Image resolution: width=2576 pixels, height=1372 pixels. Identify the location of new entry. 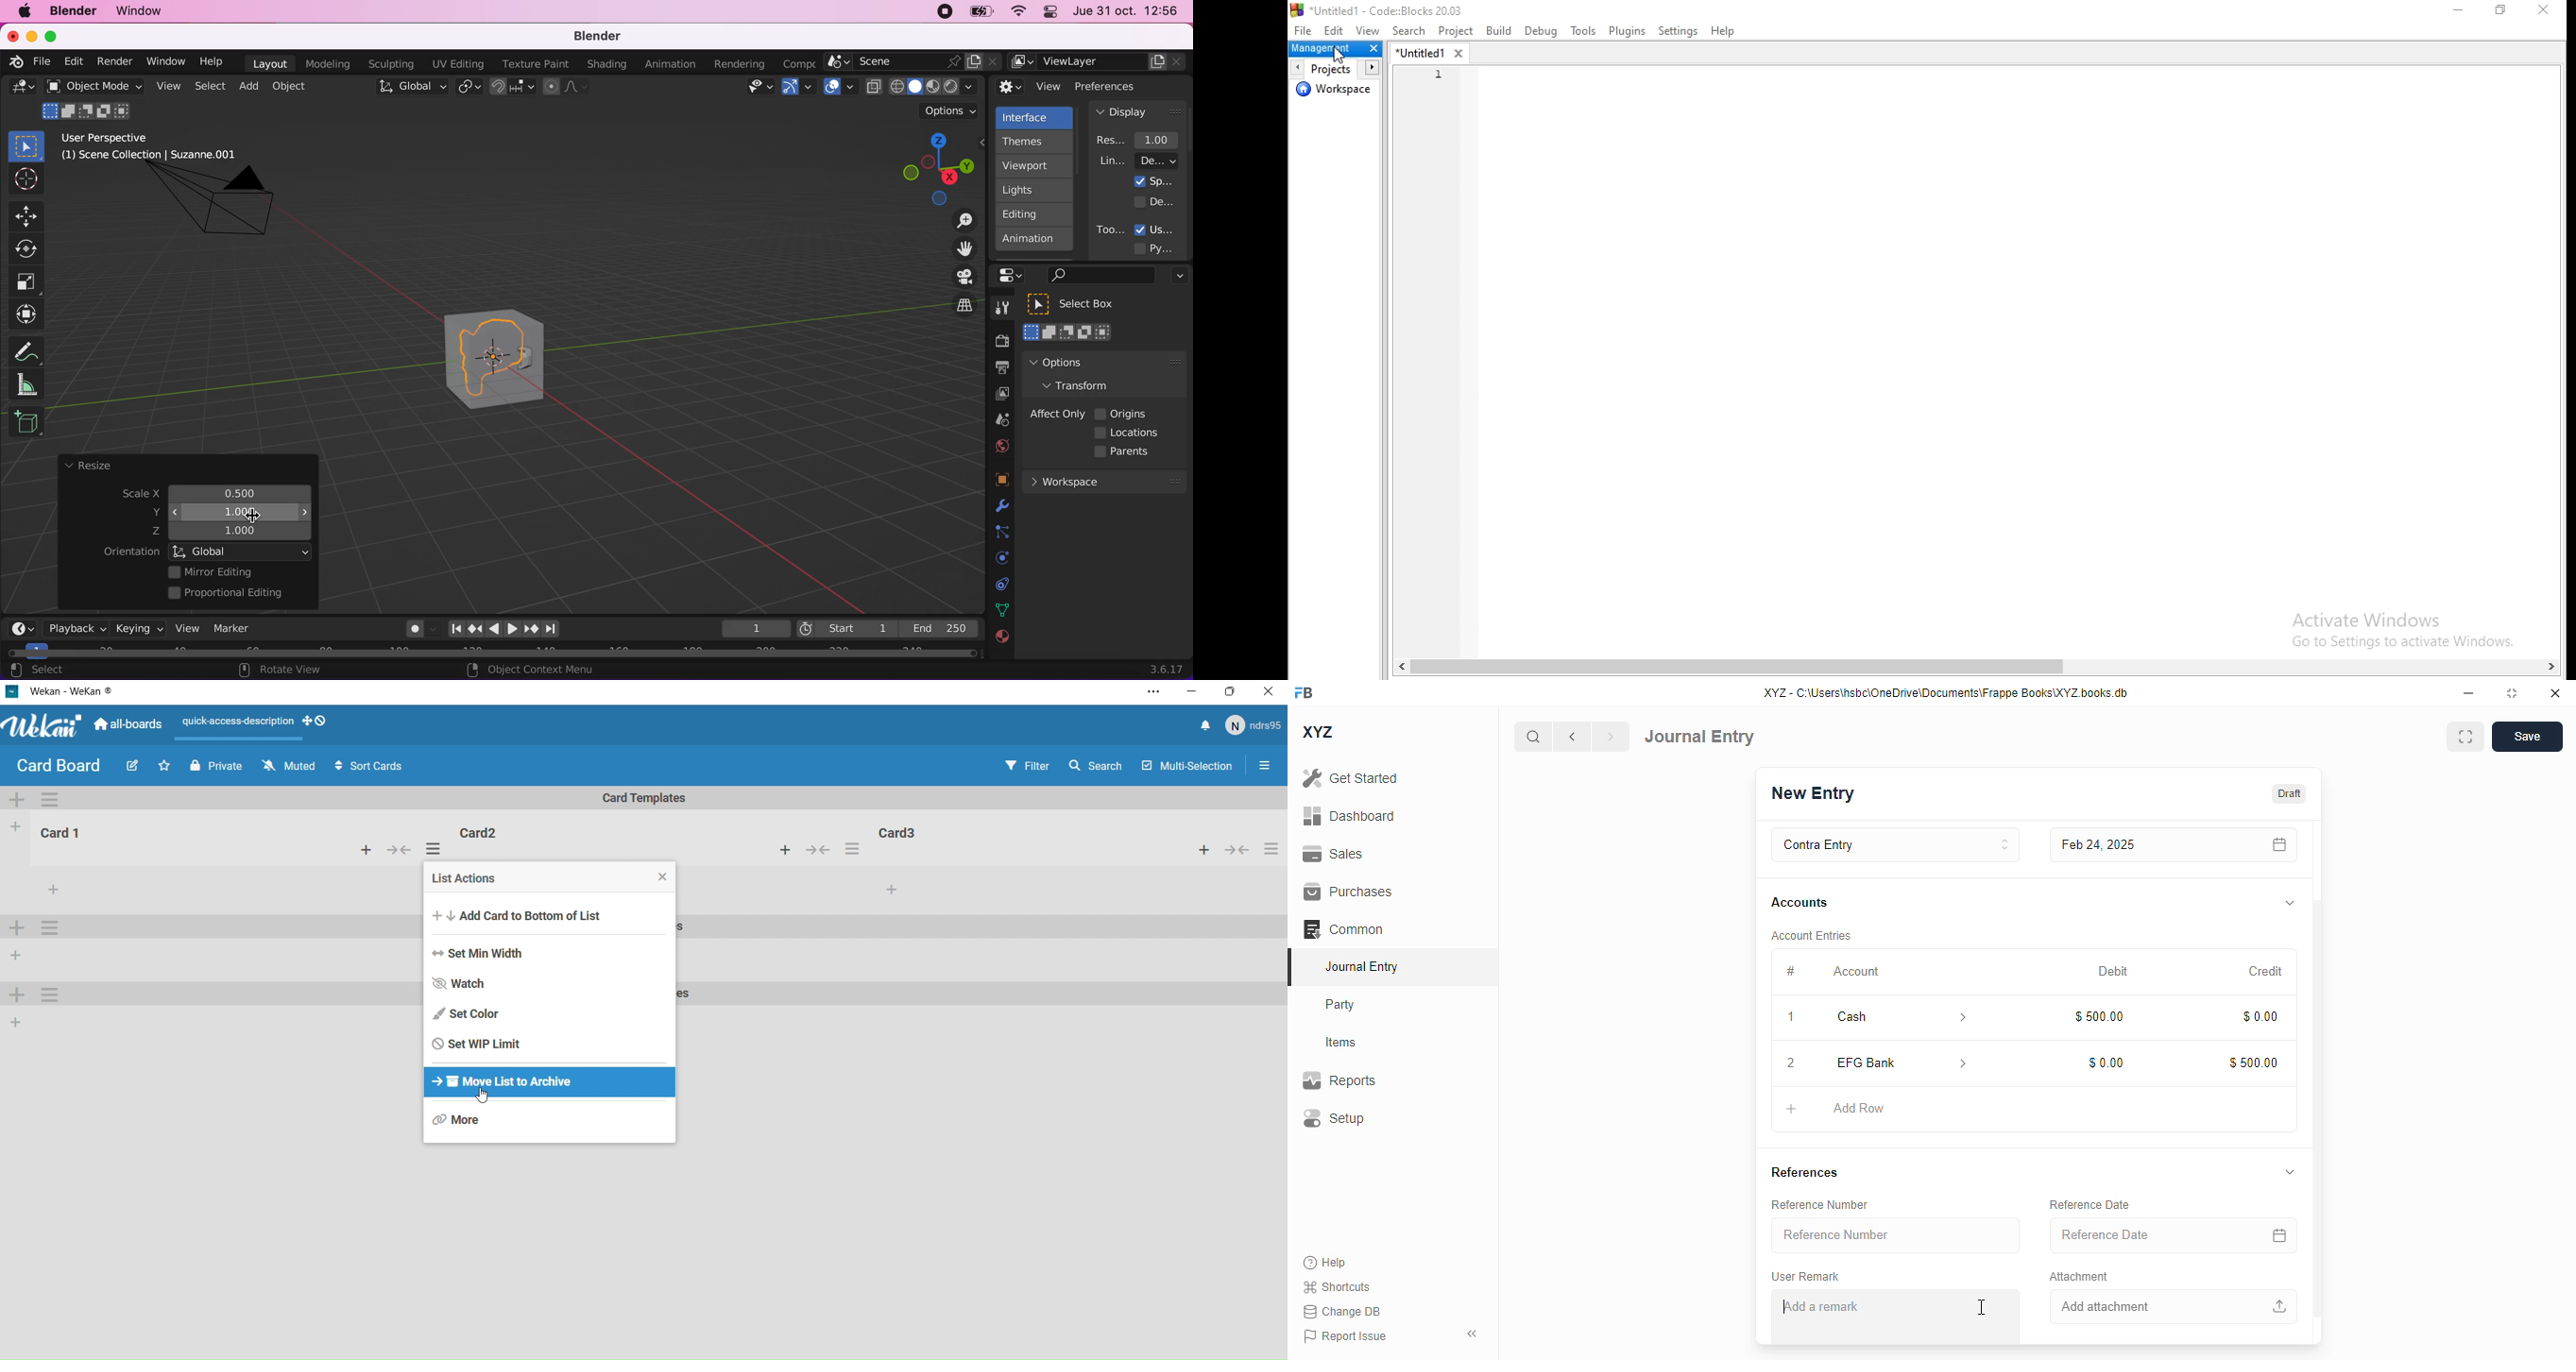
(1814, 792).